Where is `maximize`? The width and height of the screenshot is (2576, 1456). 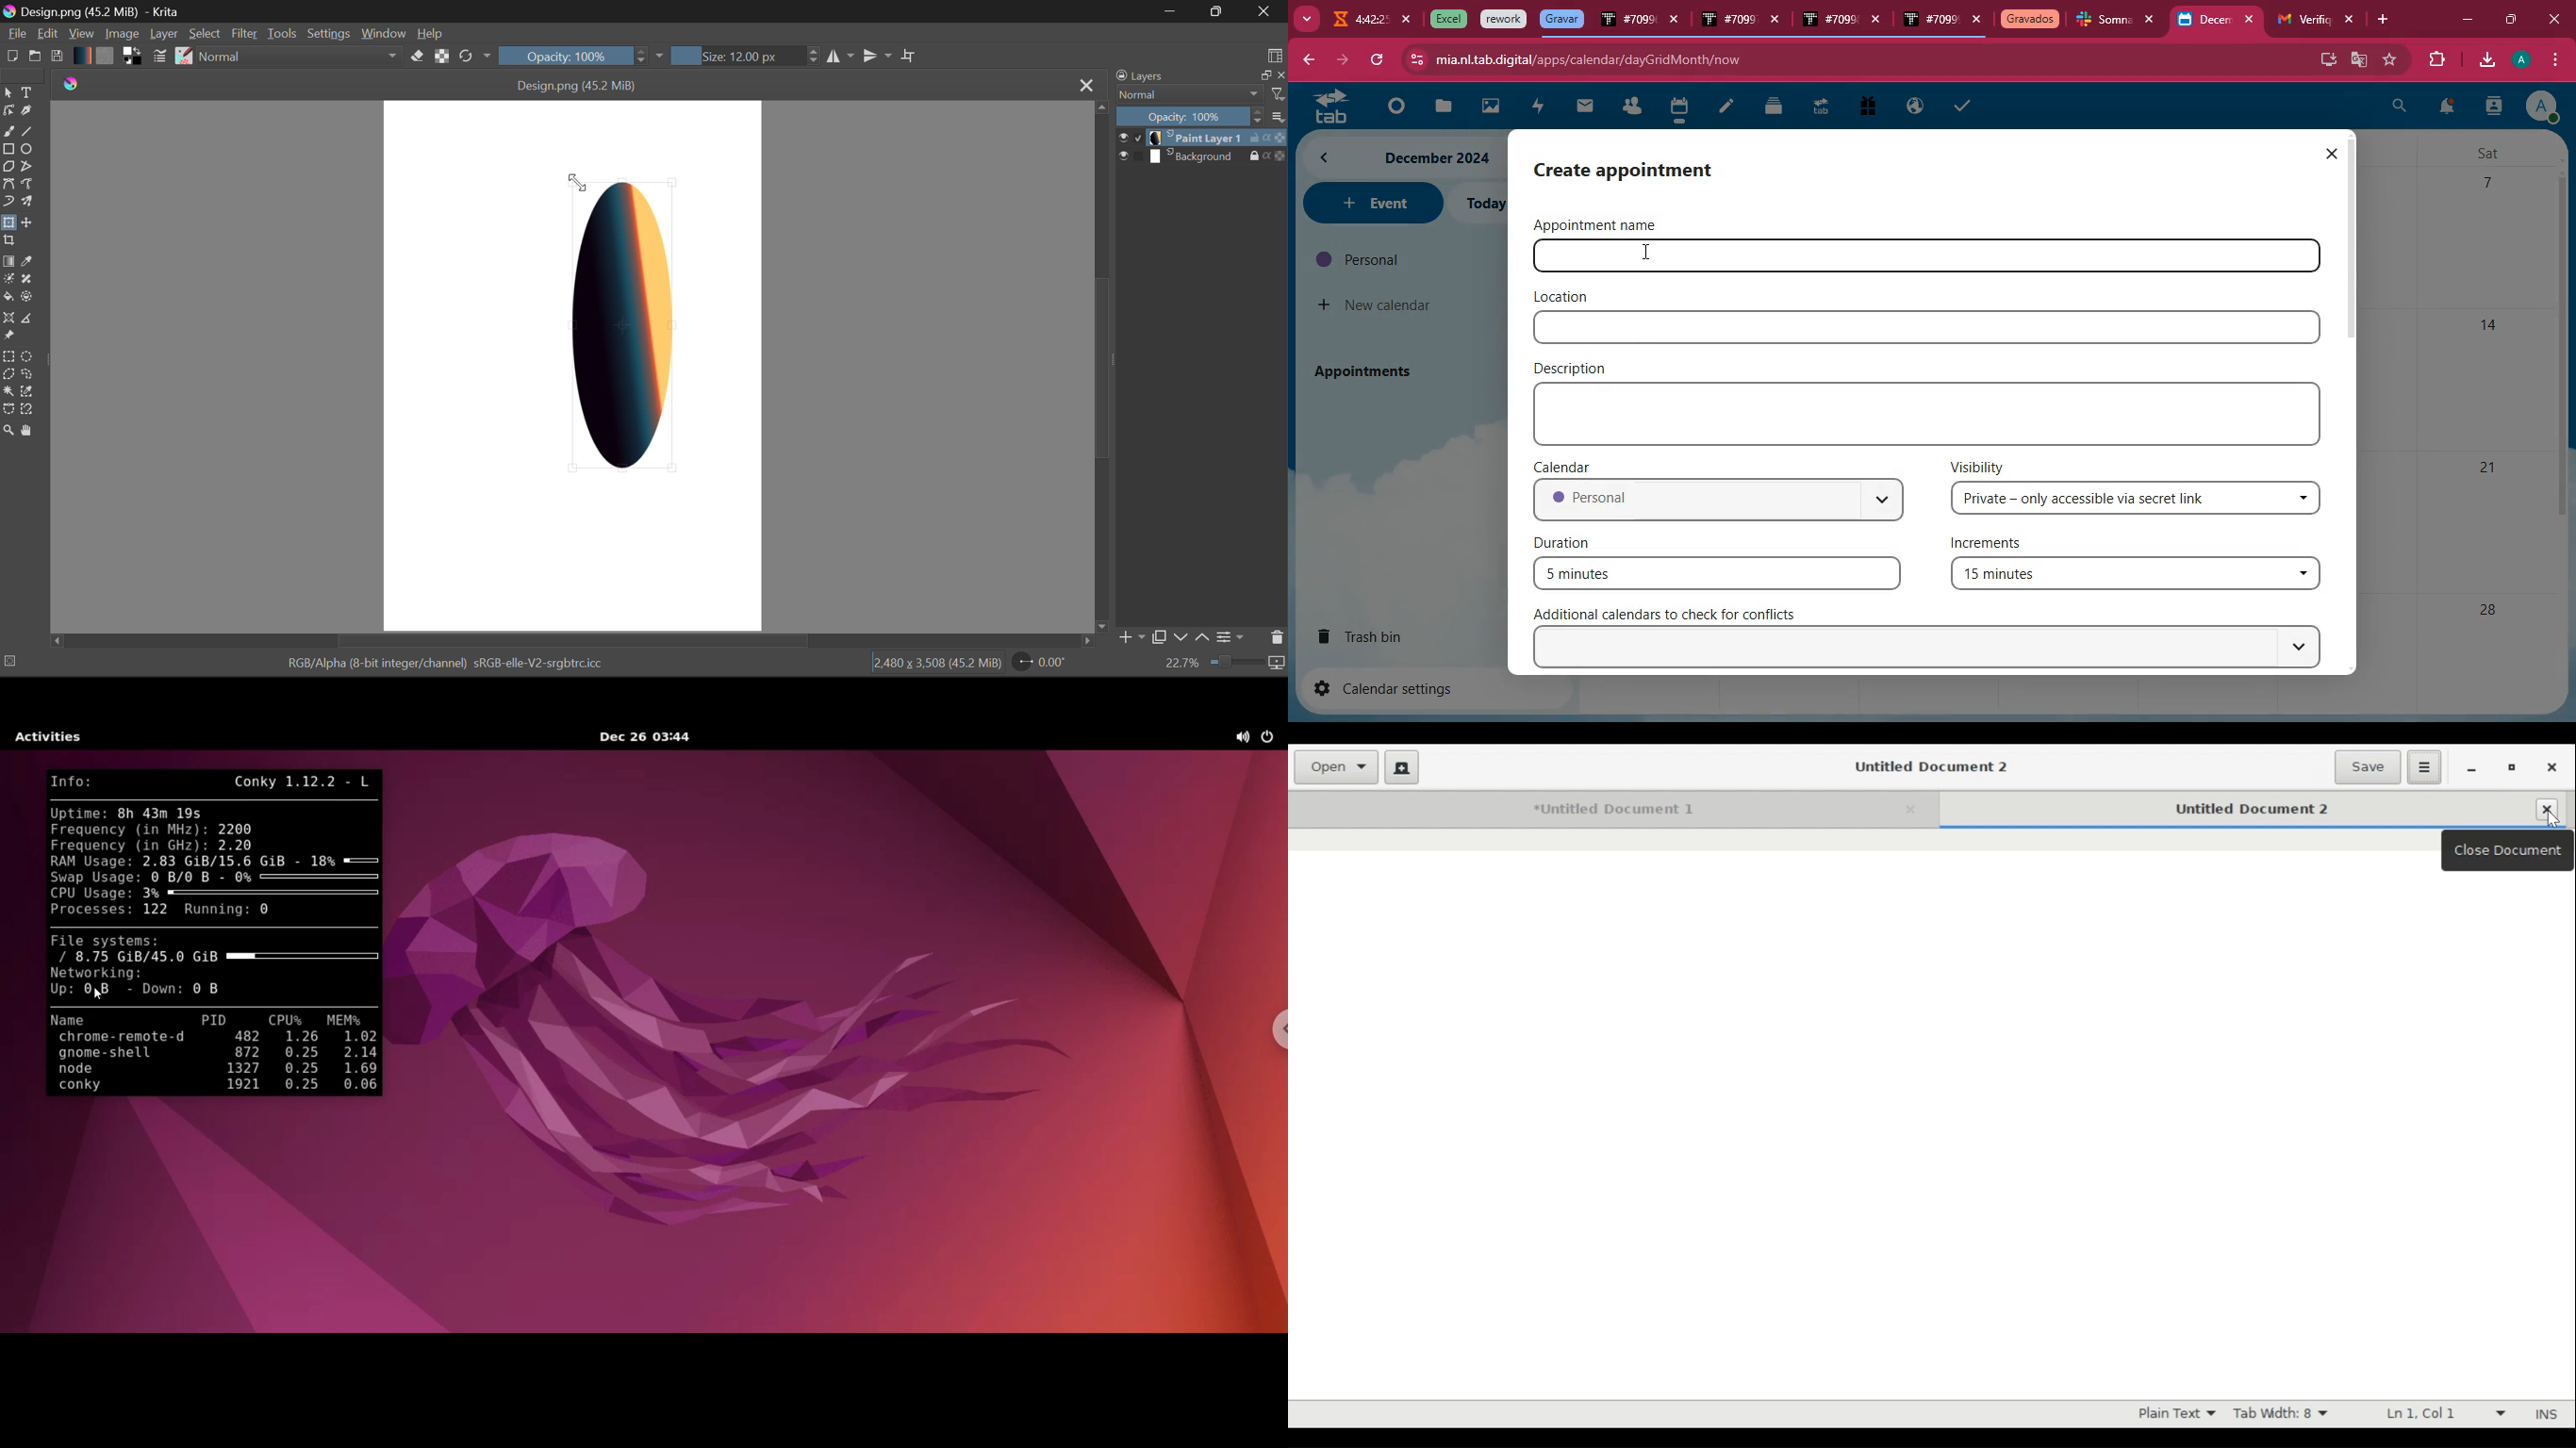 maximize is located at coordinates (2509, 17).